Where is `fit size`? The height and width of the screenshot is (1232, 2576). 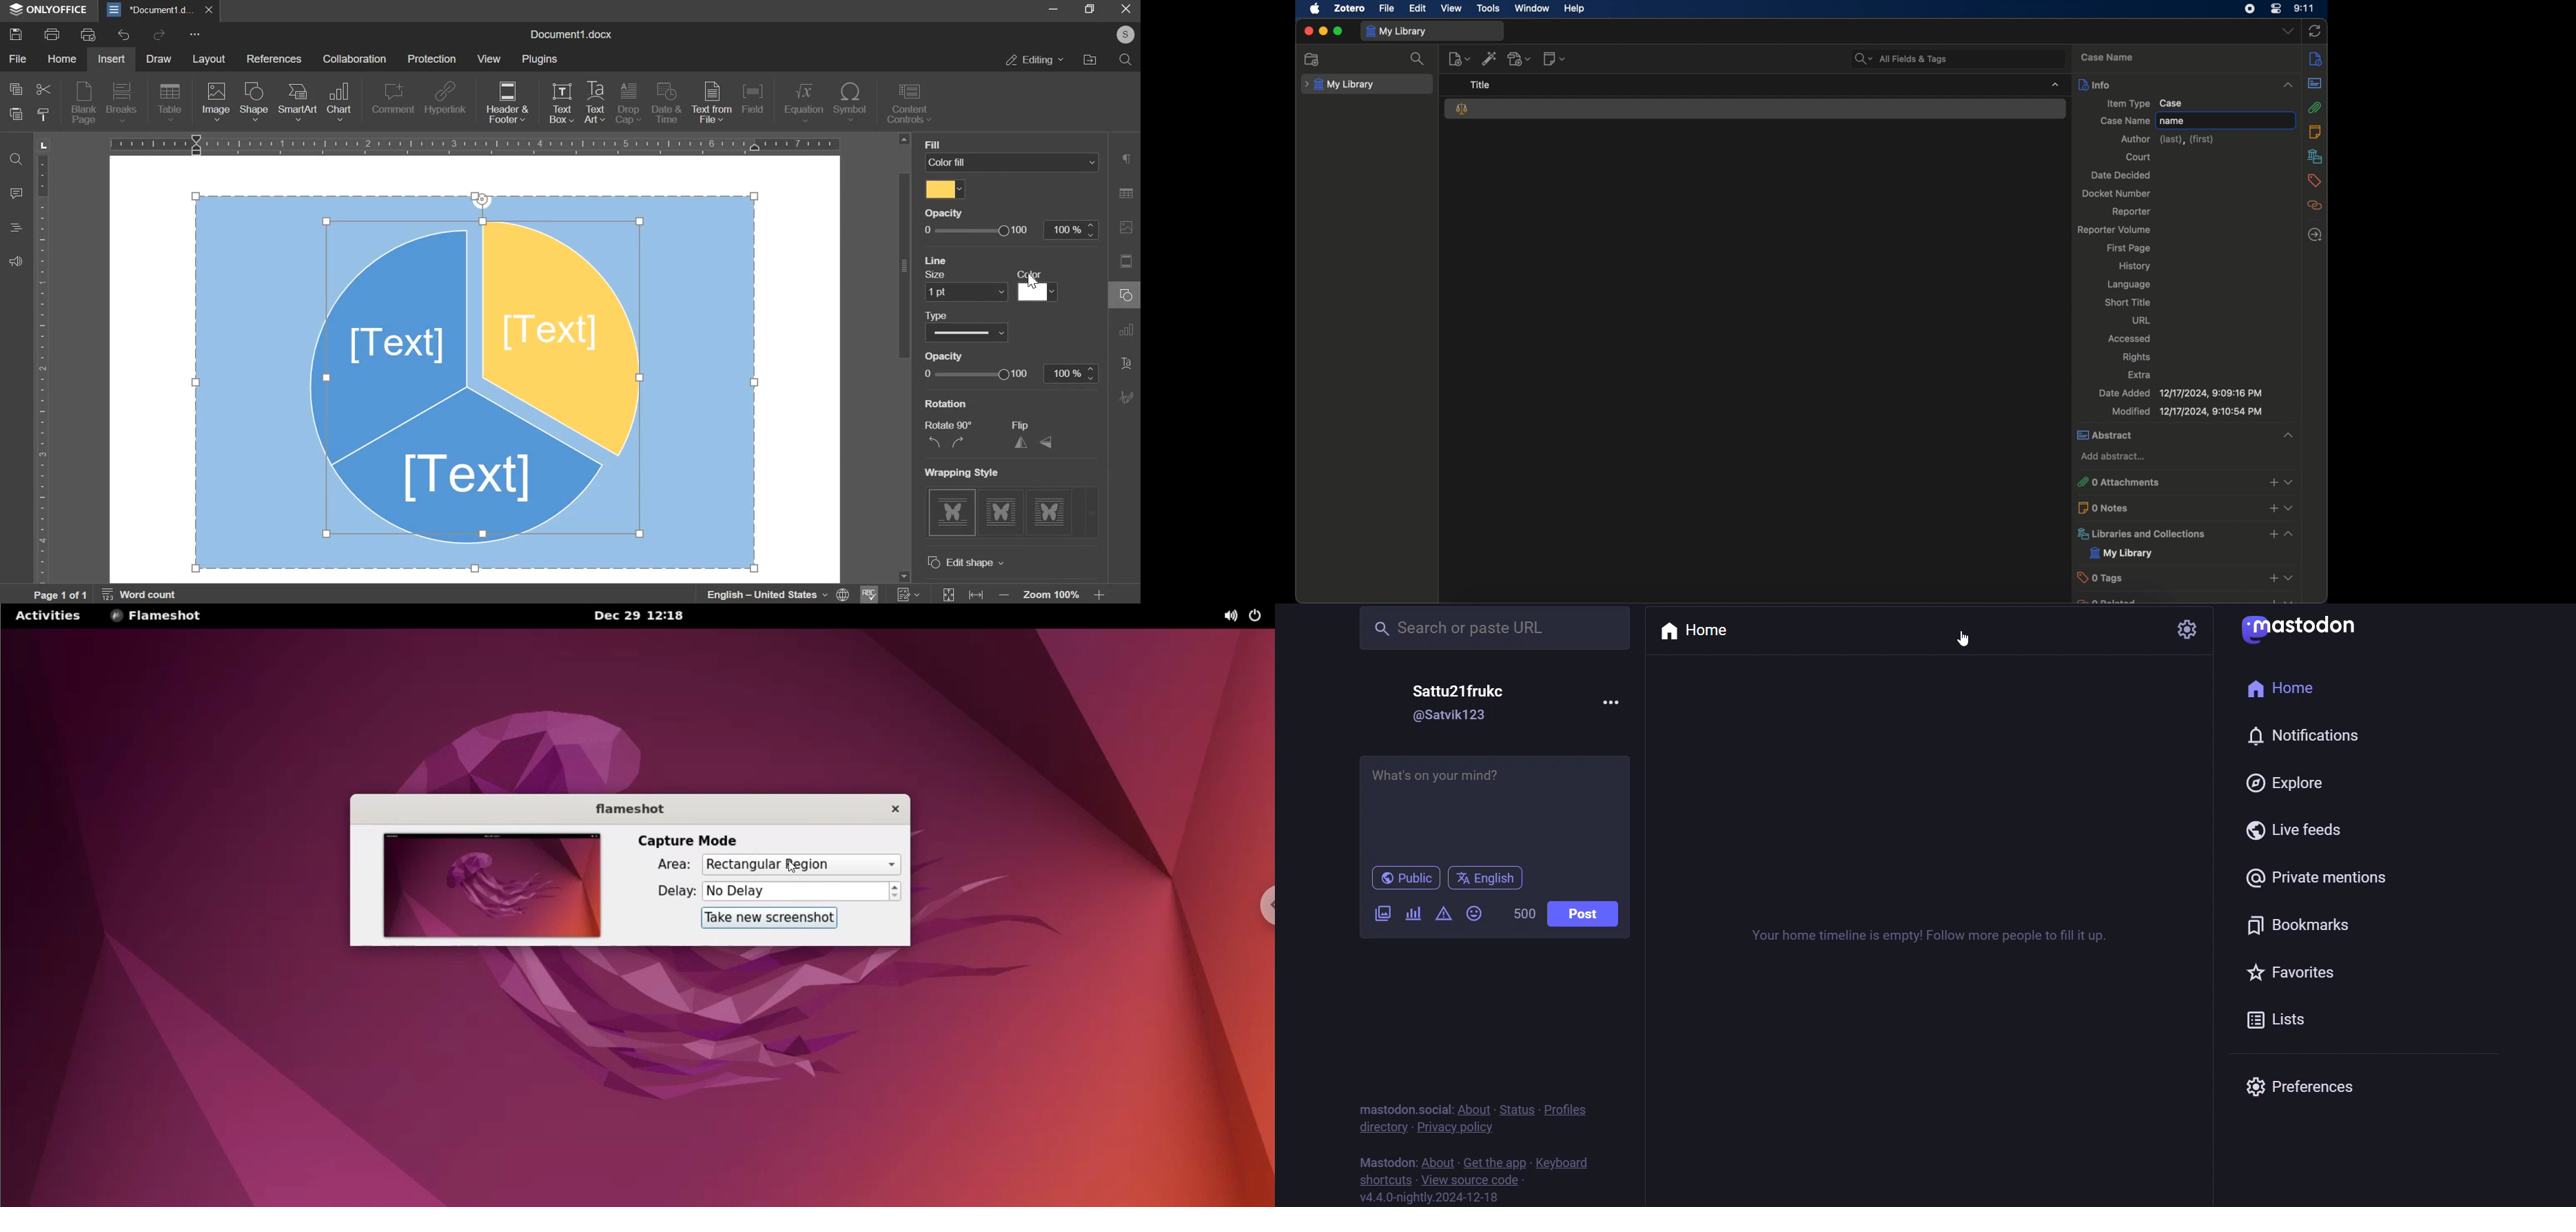 fit size is located at coordinates (948, 590).